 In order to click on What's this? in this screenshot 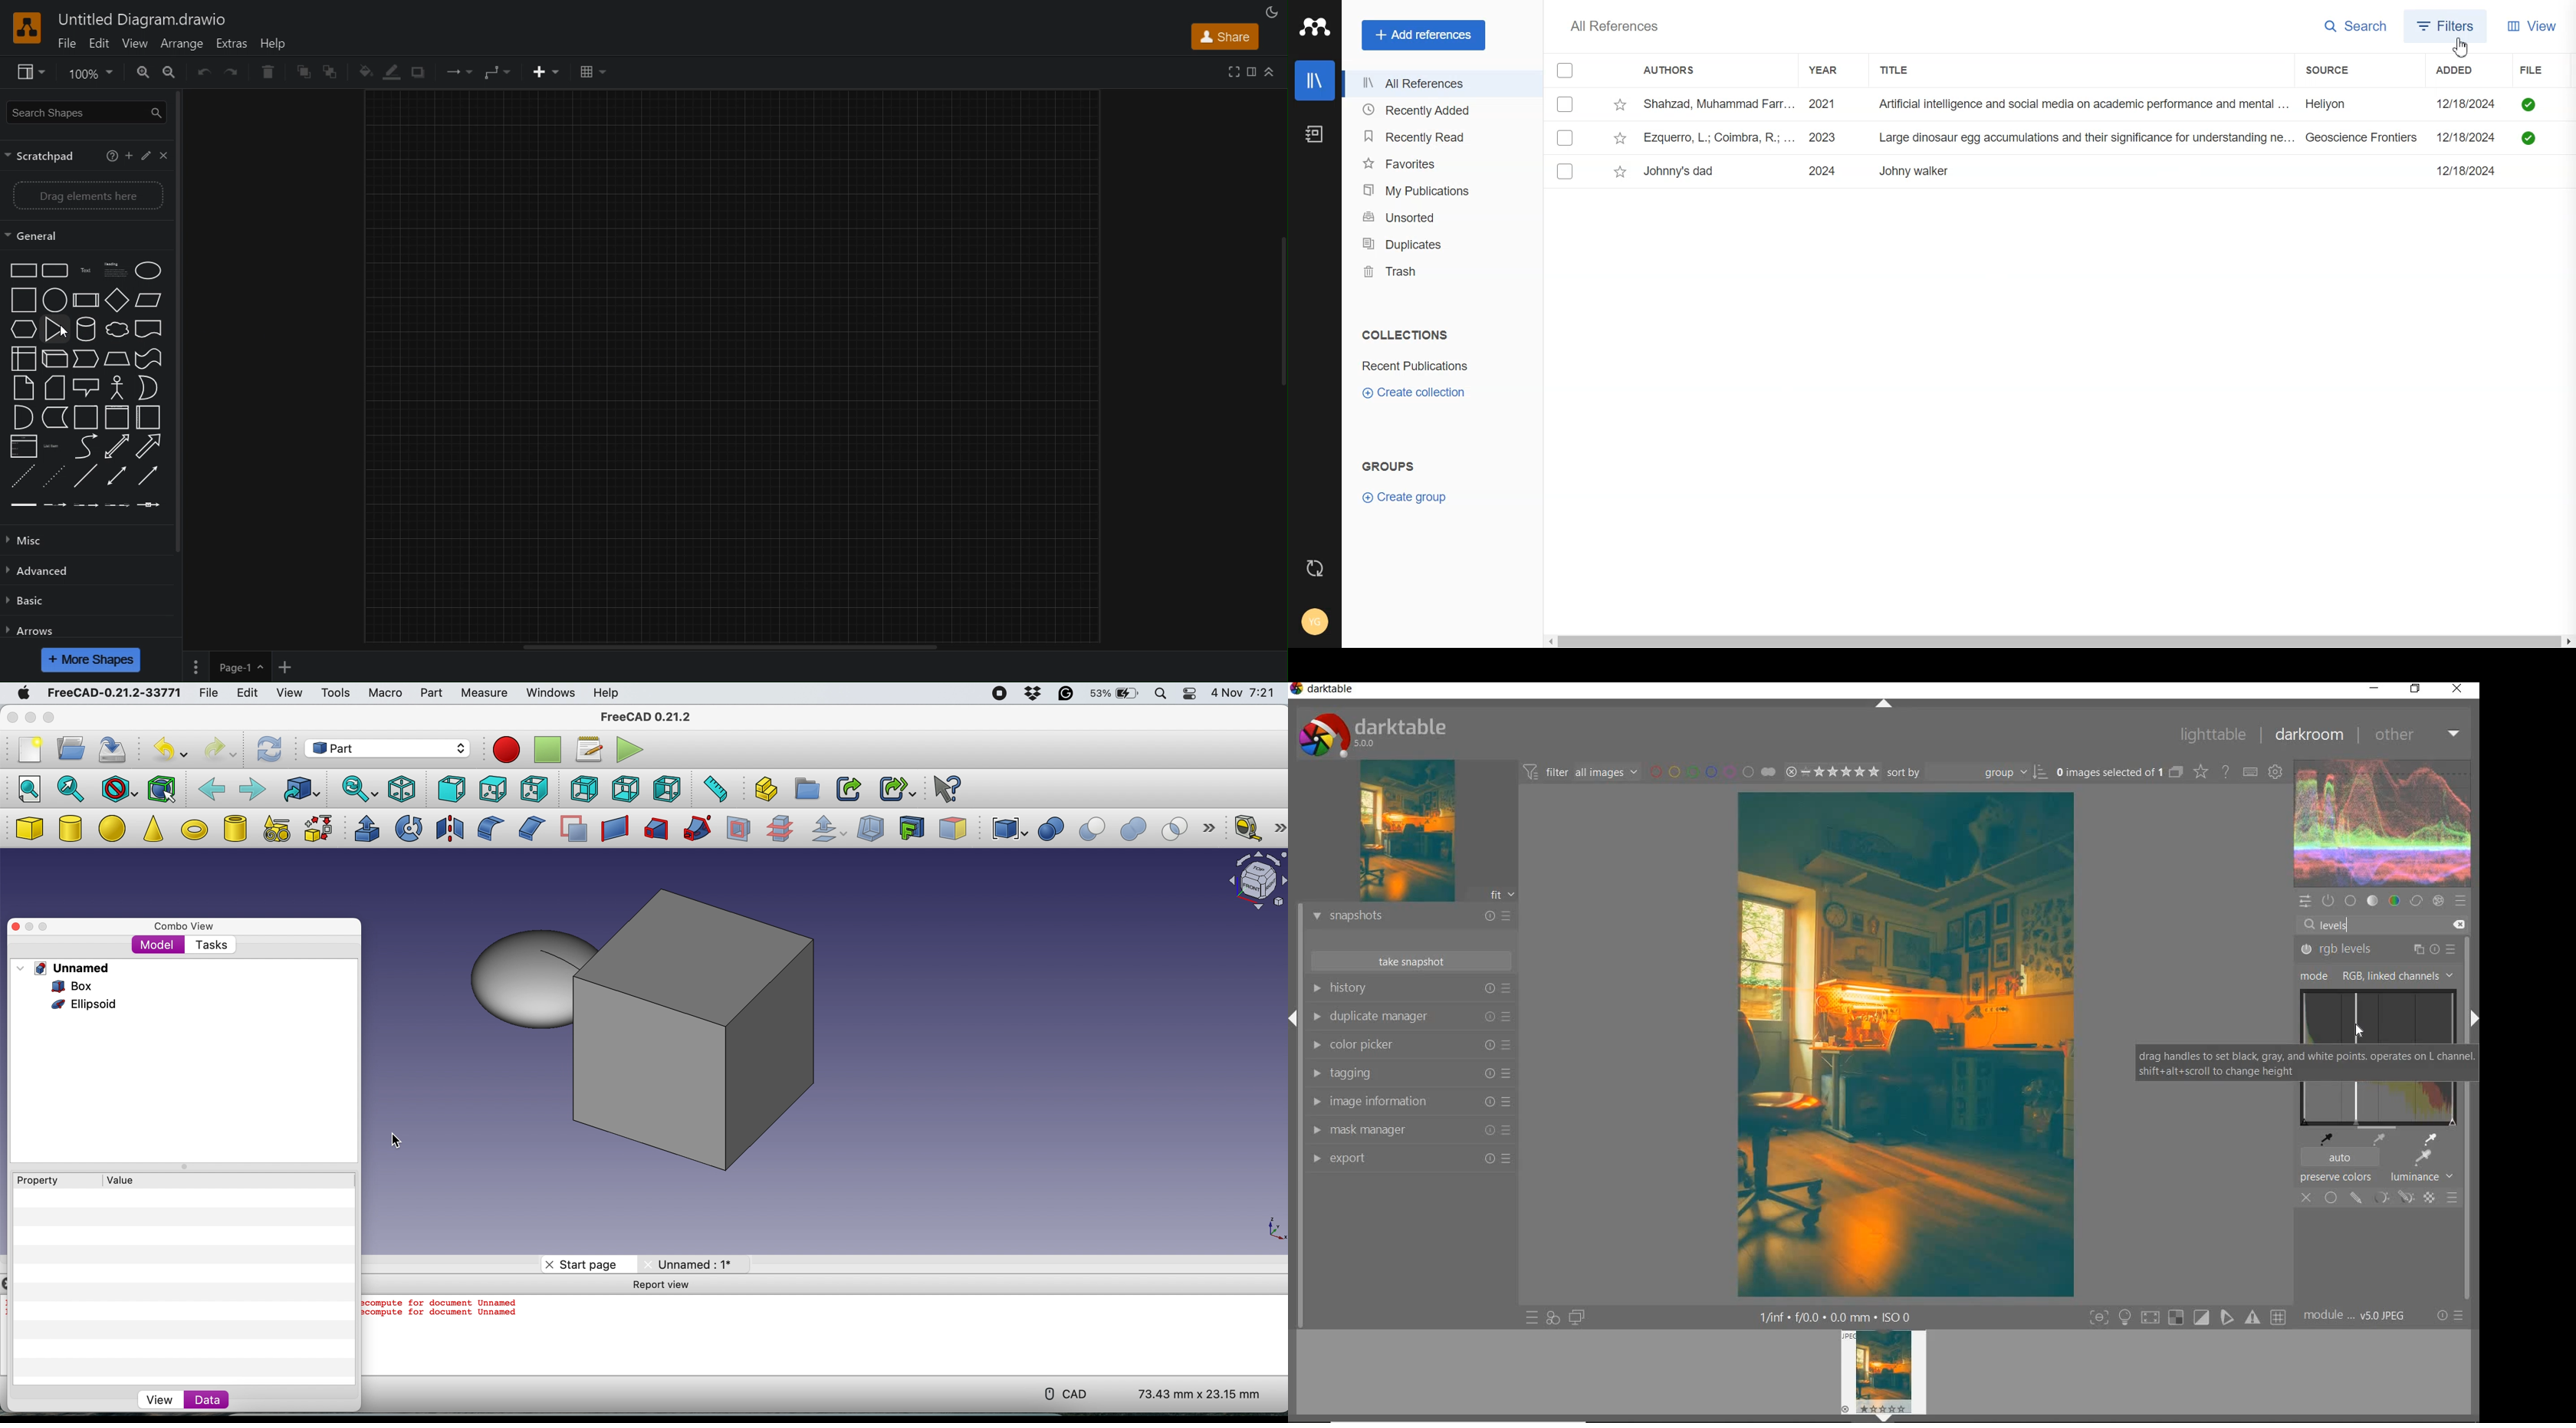, I will do `click(945, 788)`.